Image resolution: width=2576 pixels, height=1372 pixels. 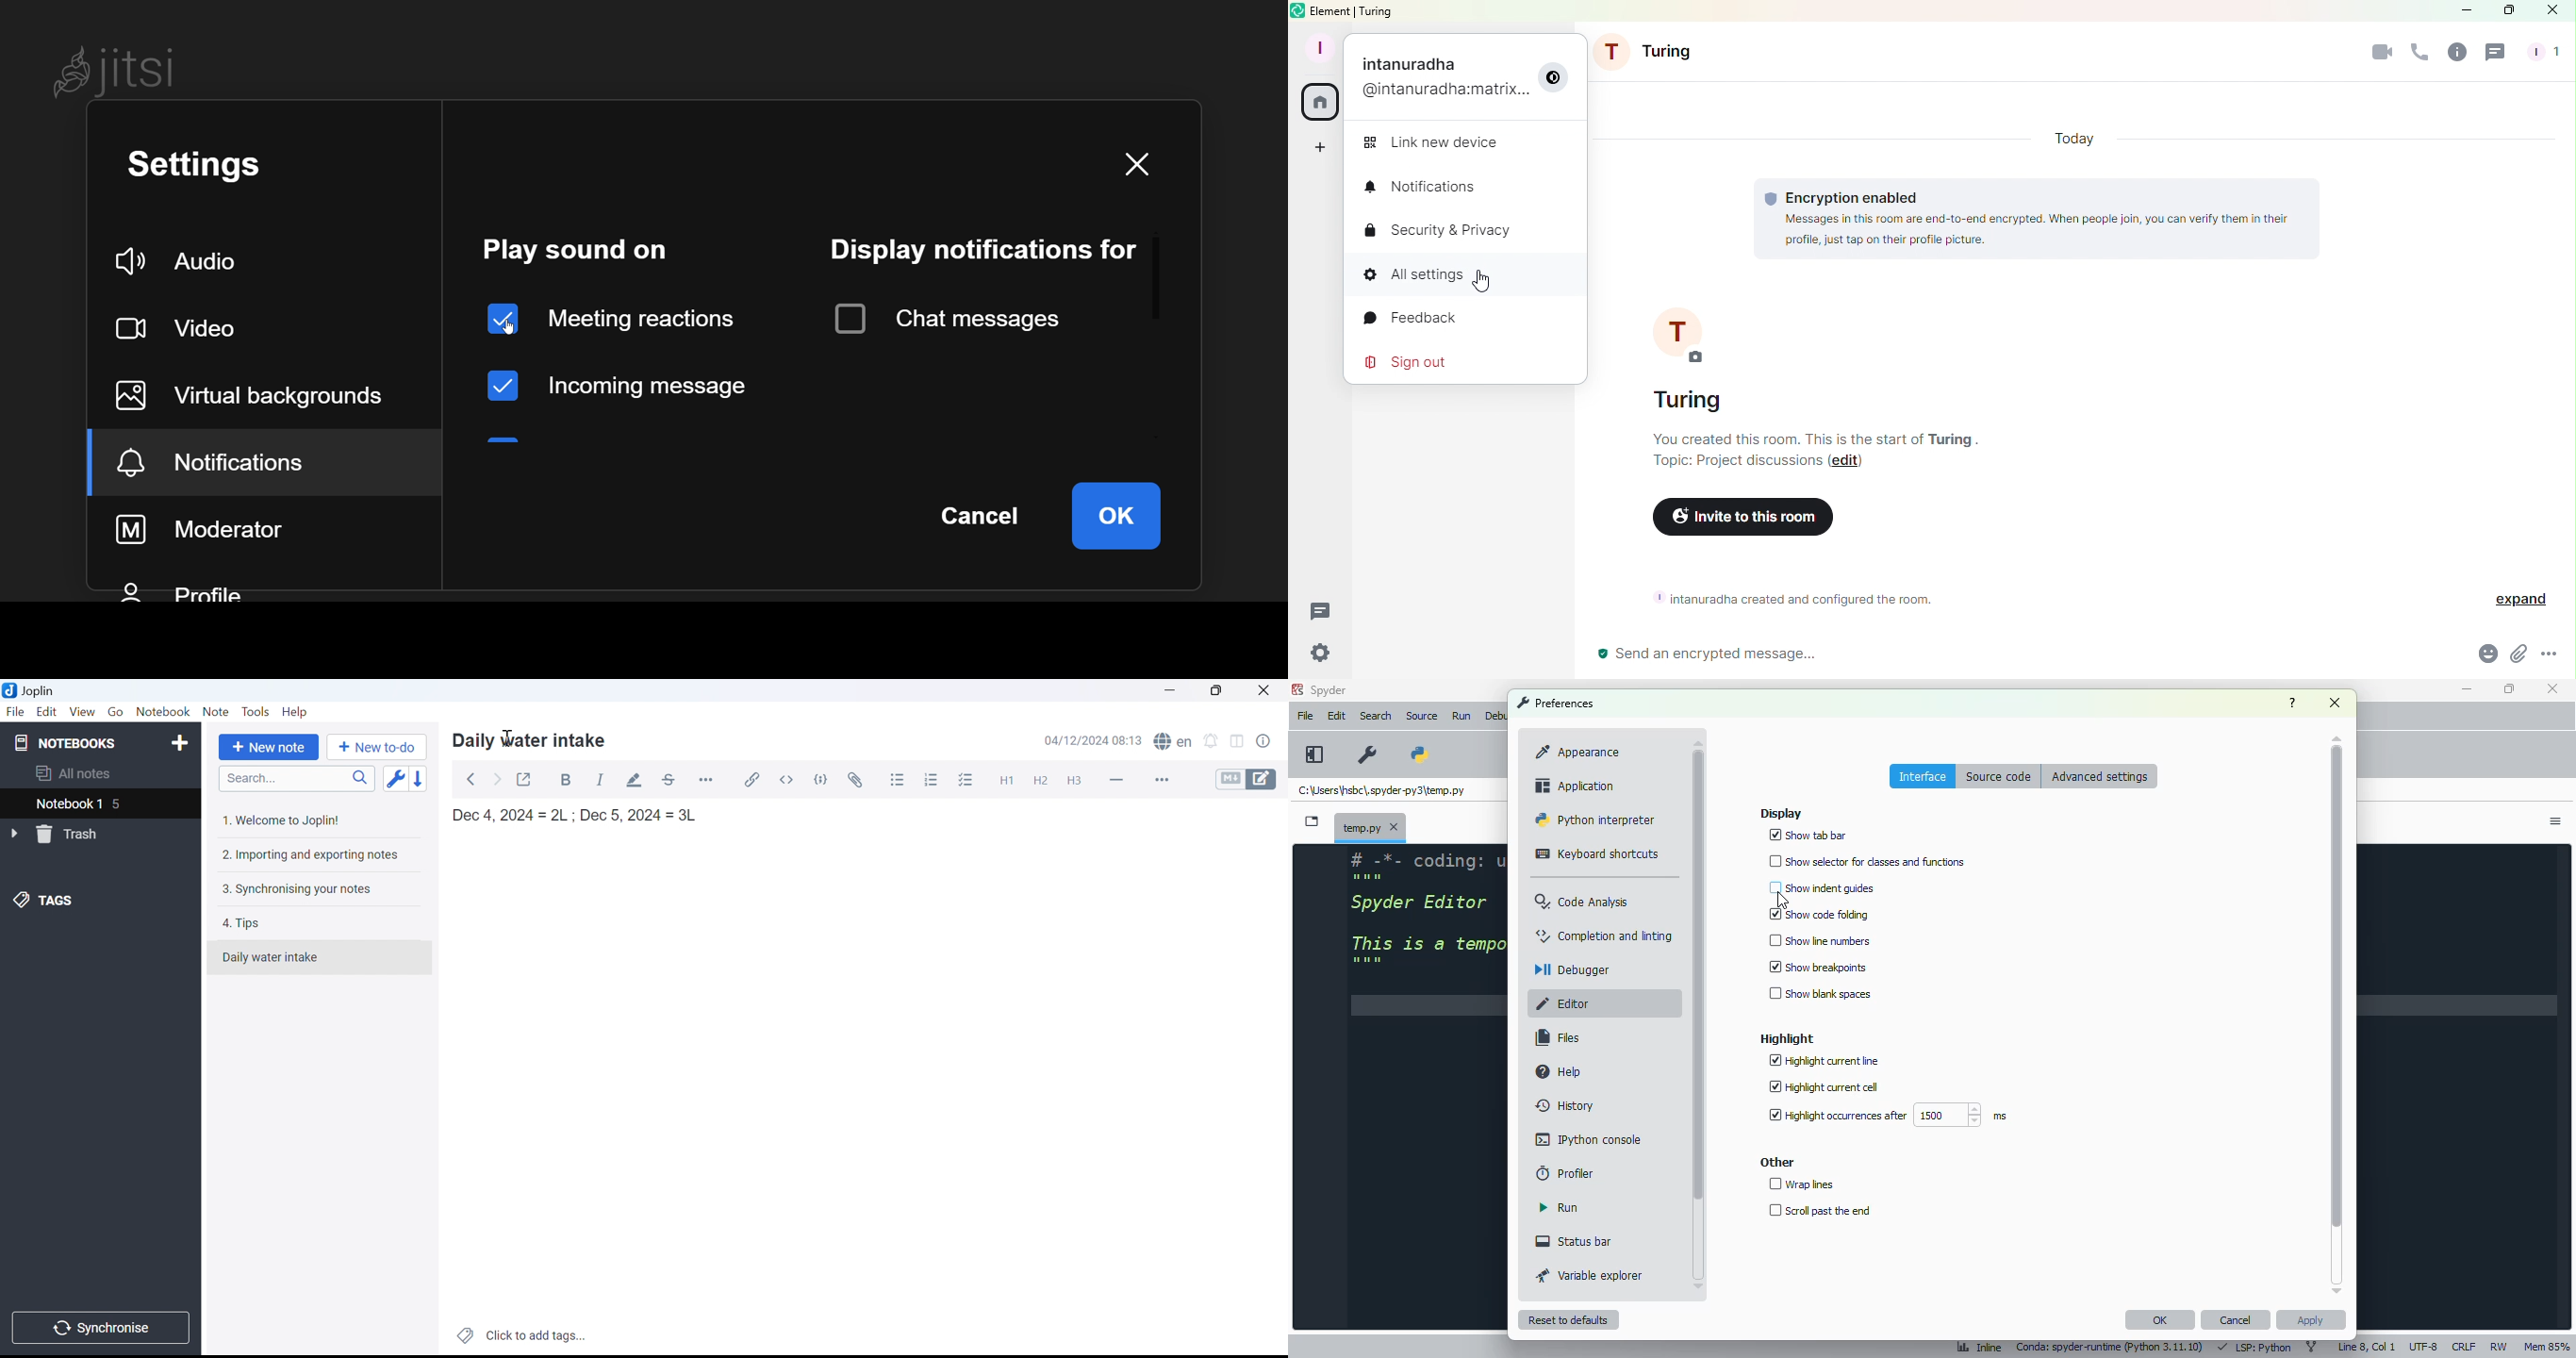 I want to click on scrollbar, so click(x=2337, y=986).